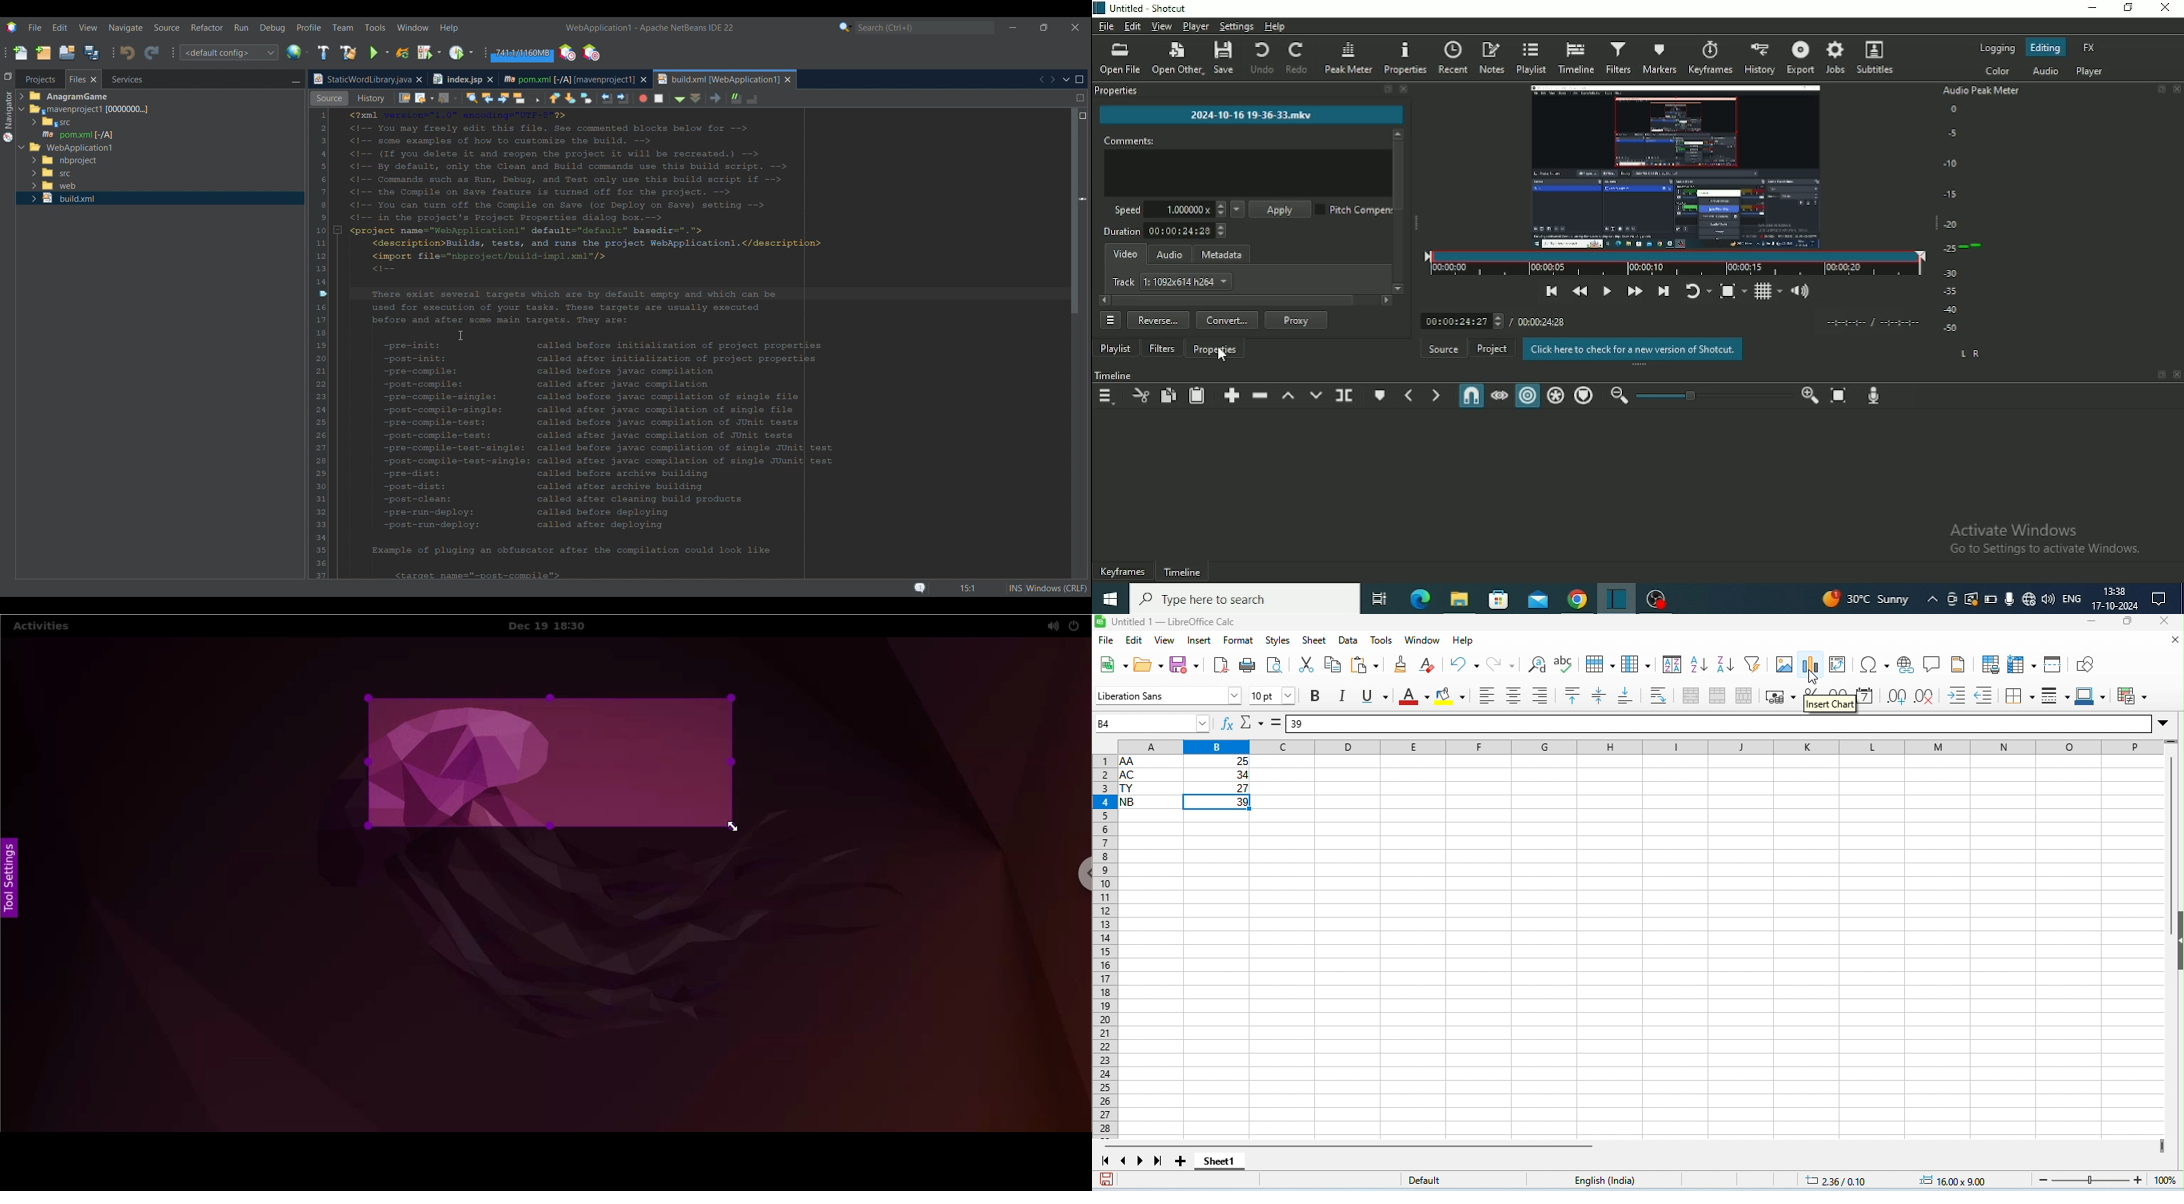 The height and width of the screenshot is (1204, 2184). What do you see at coordinates (1276, 665) in the screenshot?
I see `print preview` at bounding box center [1276, 665].